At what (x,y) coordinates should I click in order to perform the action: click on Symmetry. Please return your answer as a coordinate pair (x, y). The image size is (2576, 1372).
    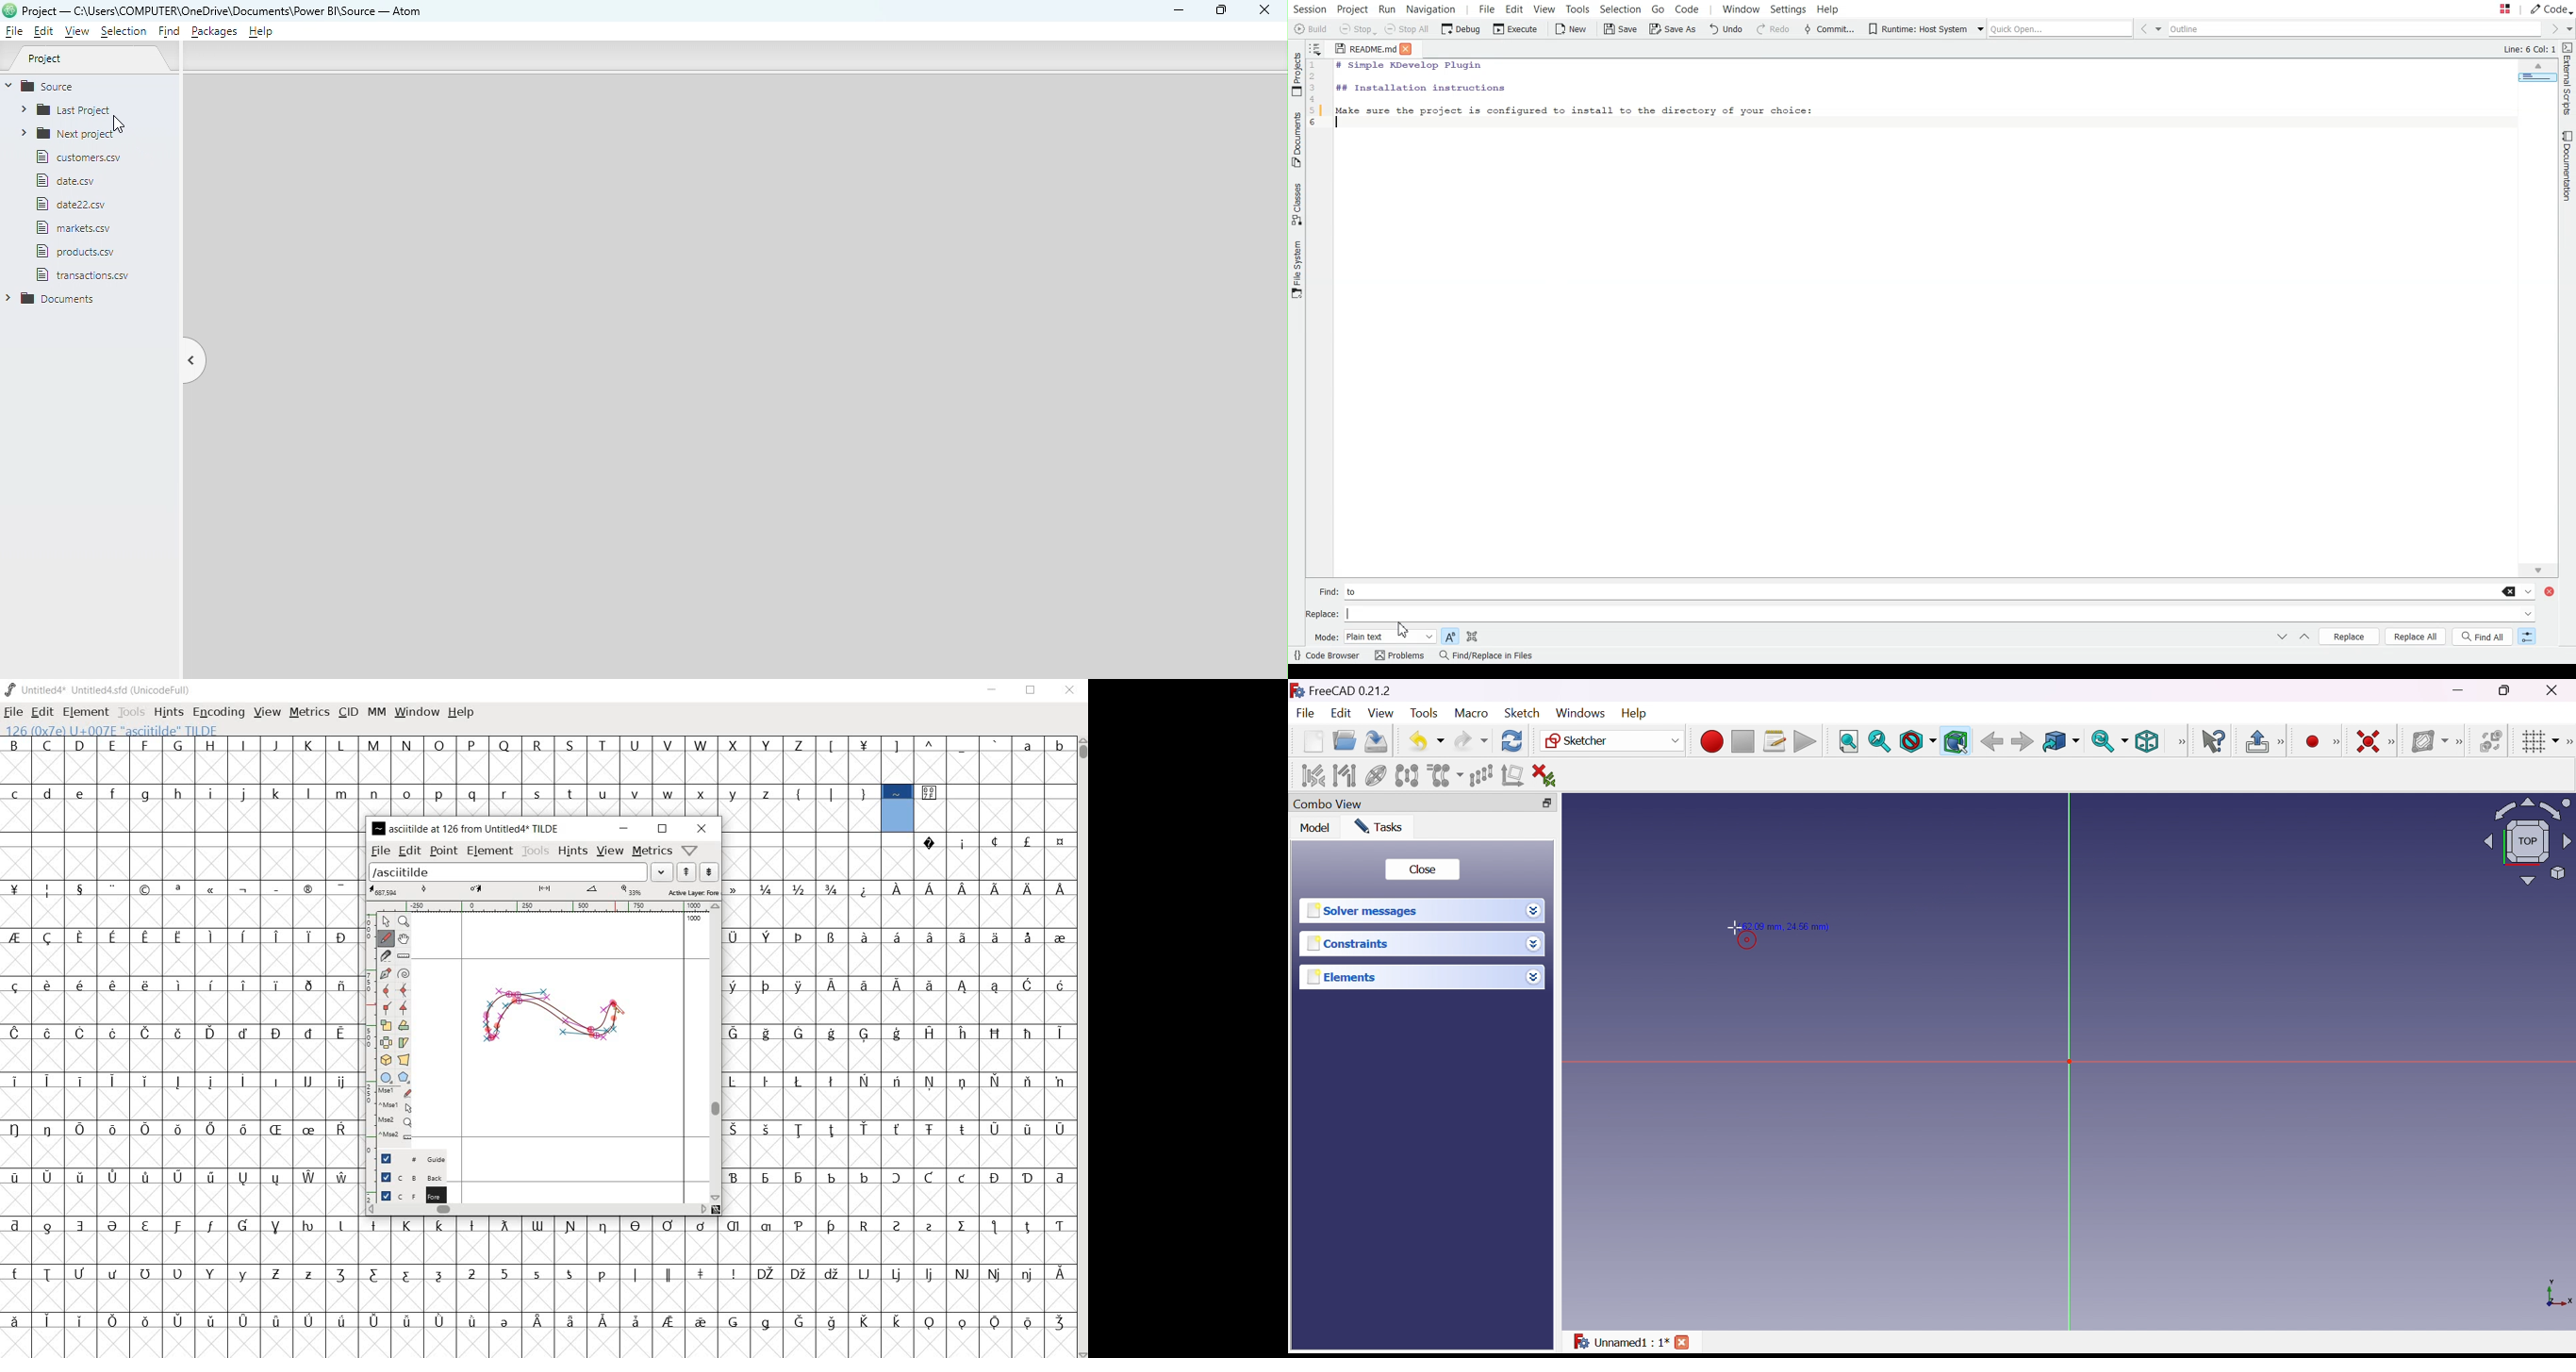
    Looking at the image, I should click on (1407, 775).